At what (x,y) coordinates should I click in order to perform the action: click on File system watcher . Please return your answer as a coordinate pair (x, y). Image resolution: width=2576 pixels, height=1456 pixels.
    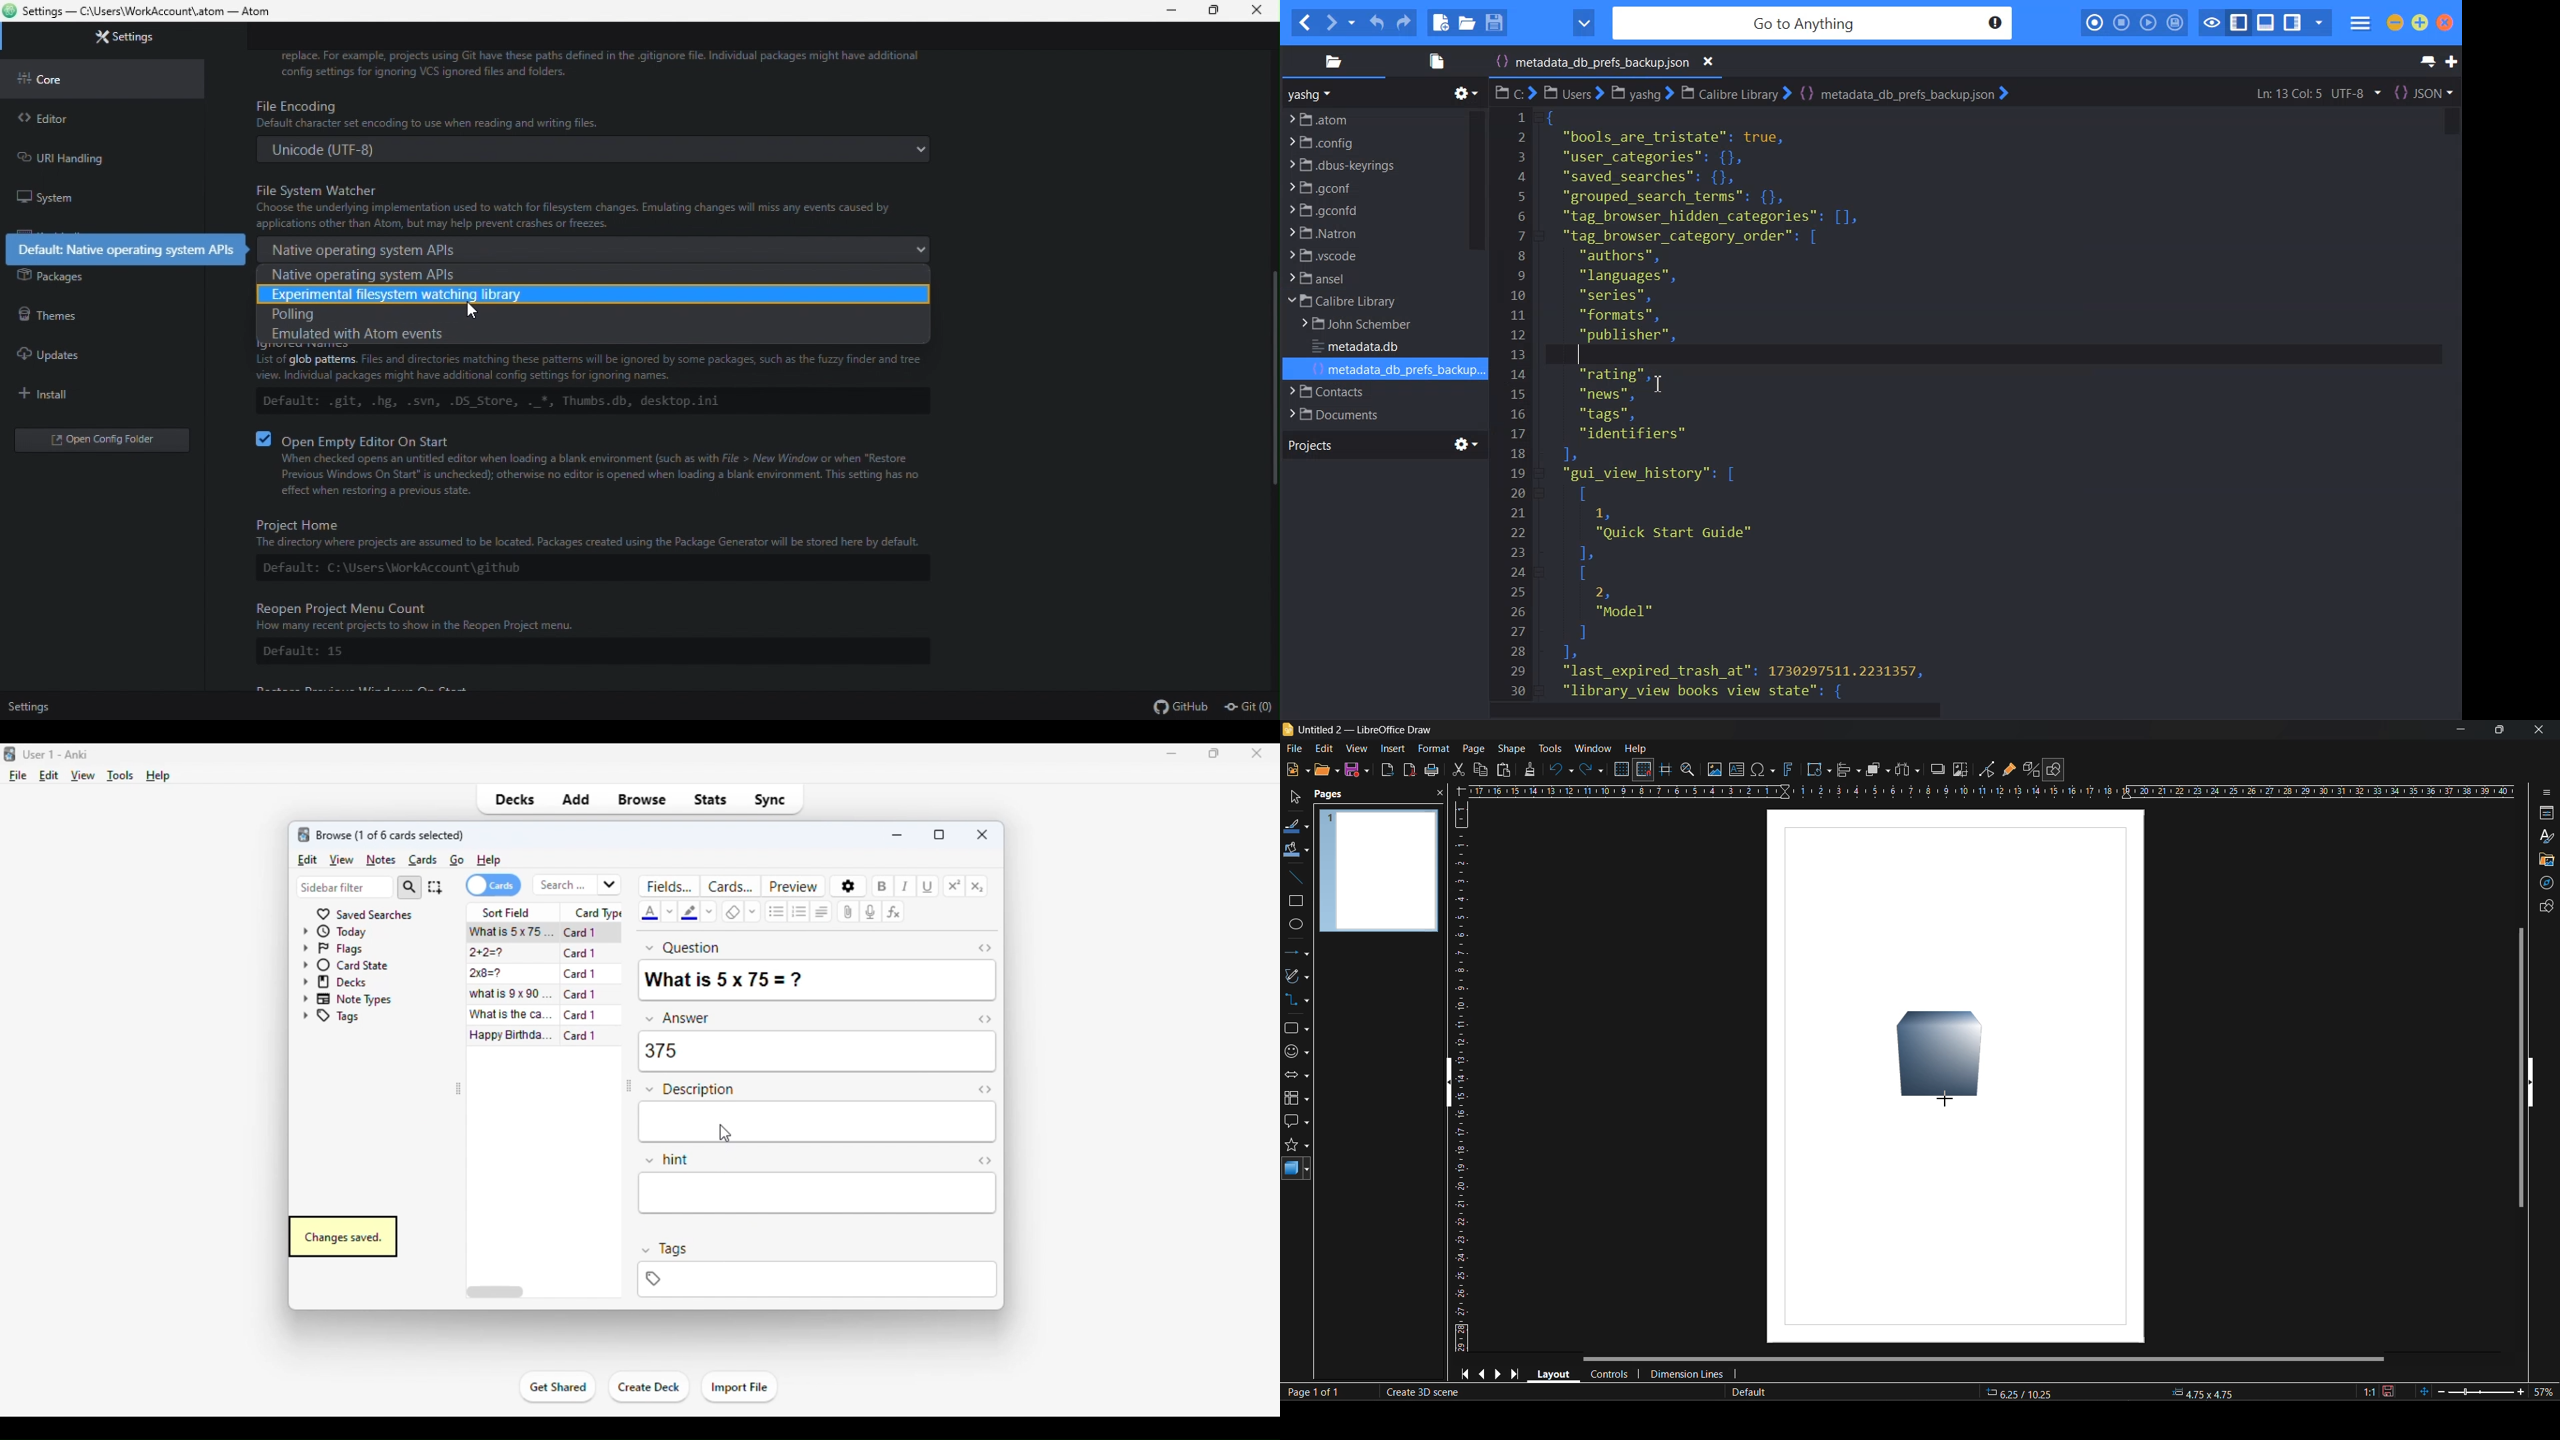
    Looking at the image, I should click on (595, 203).